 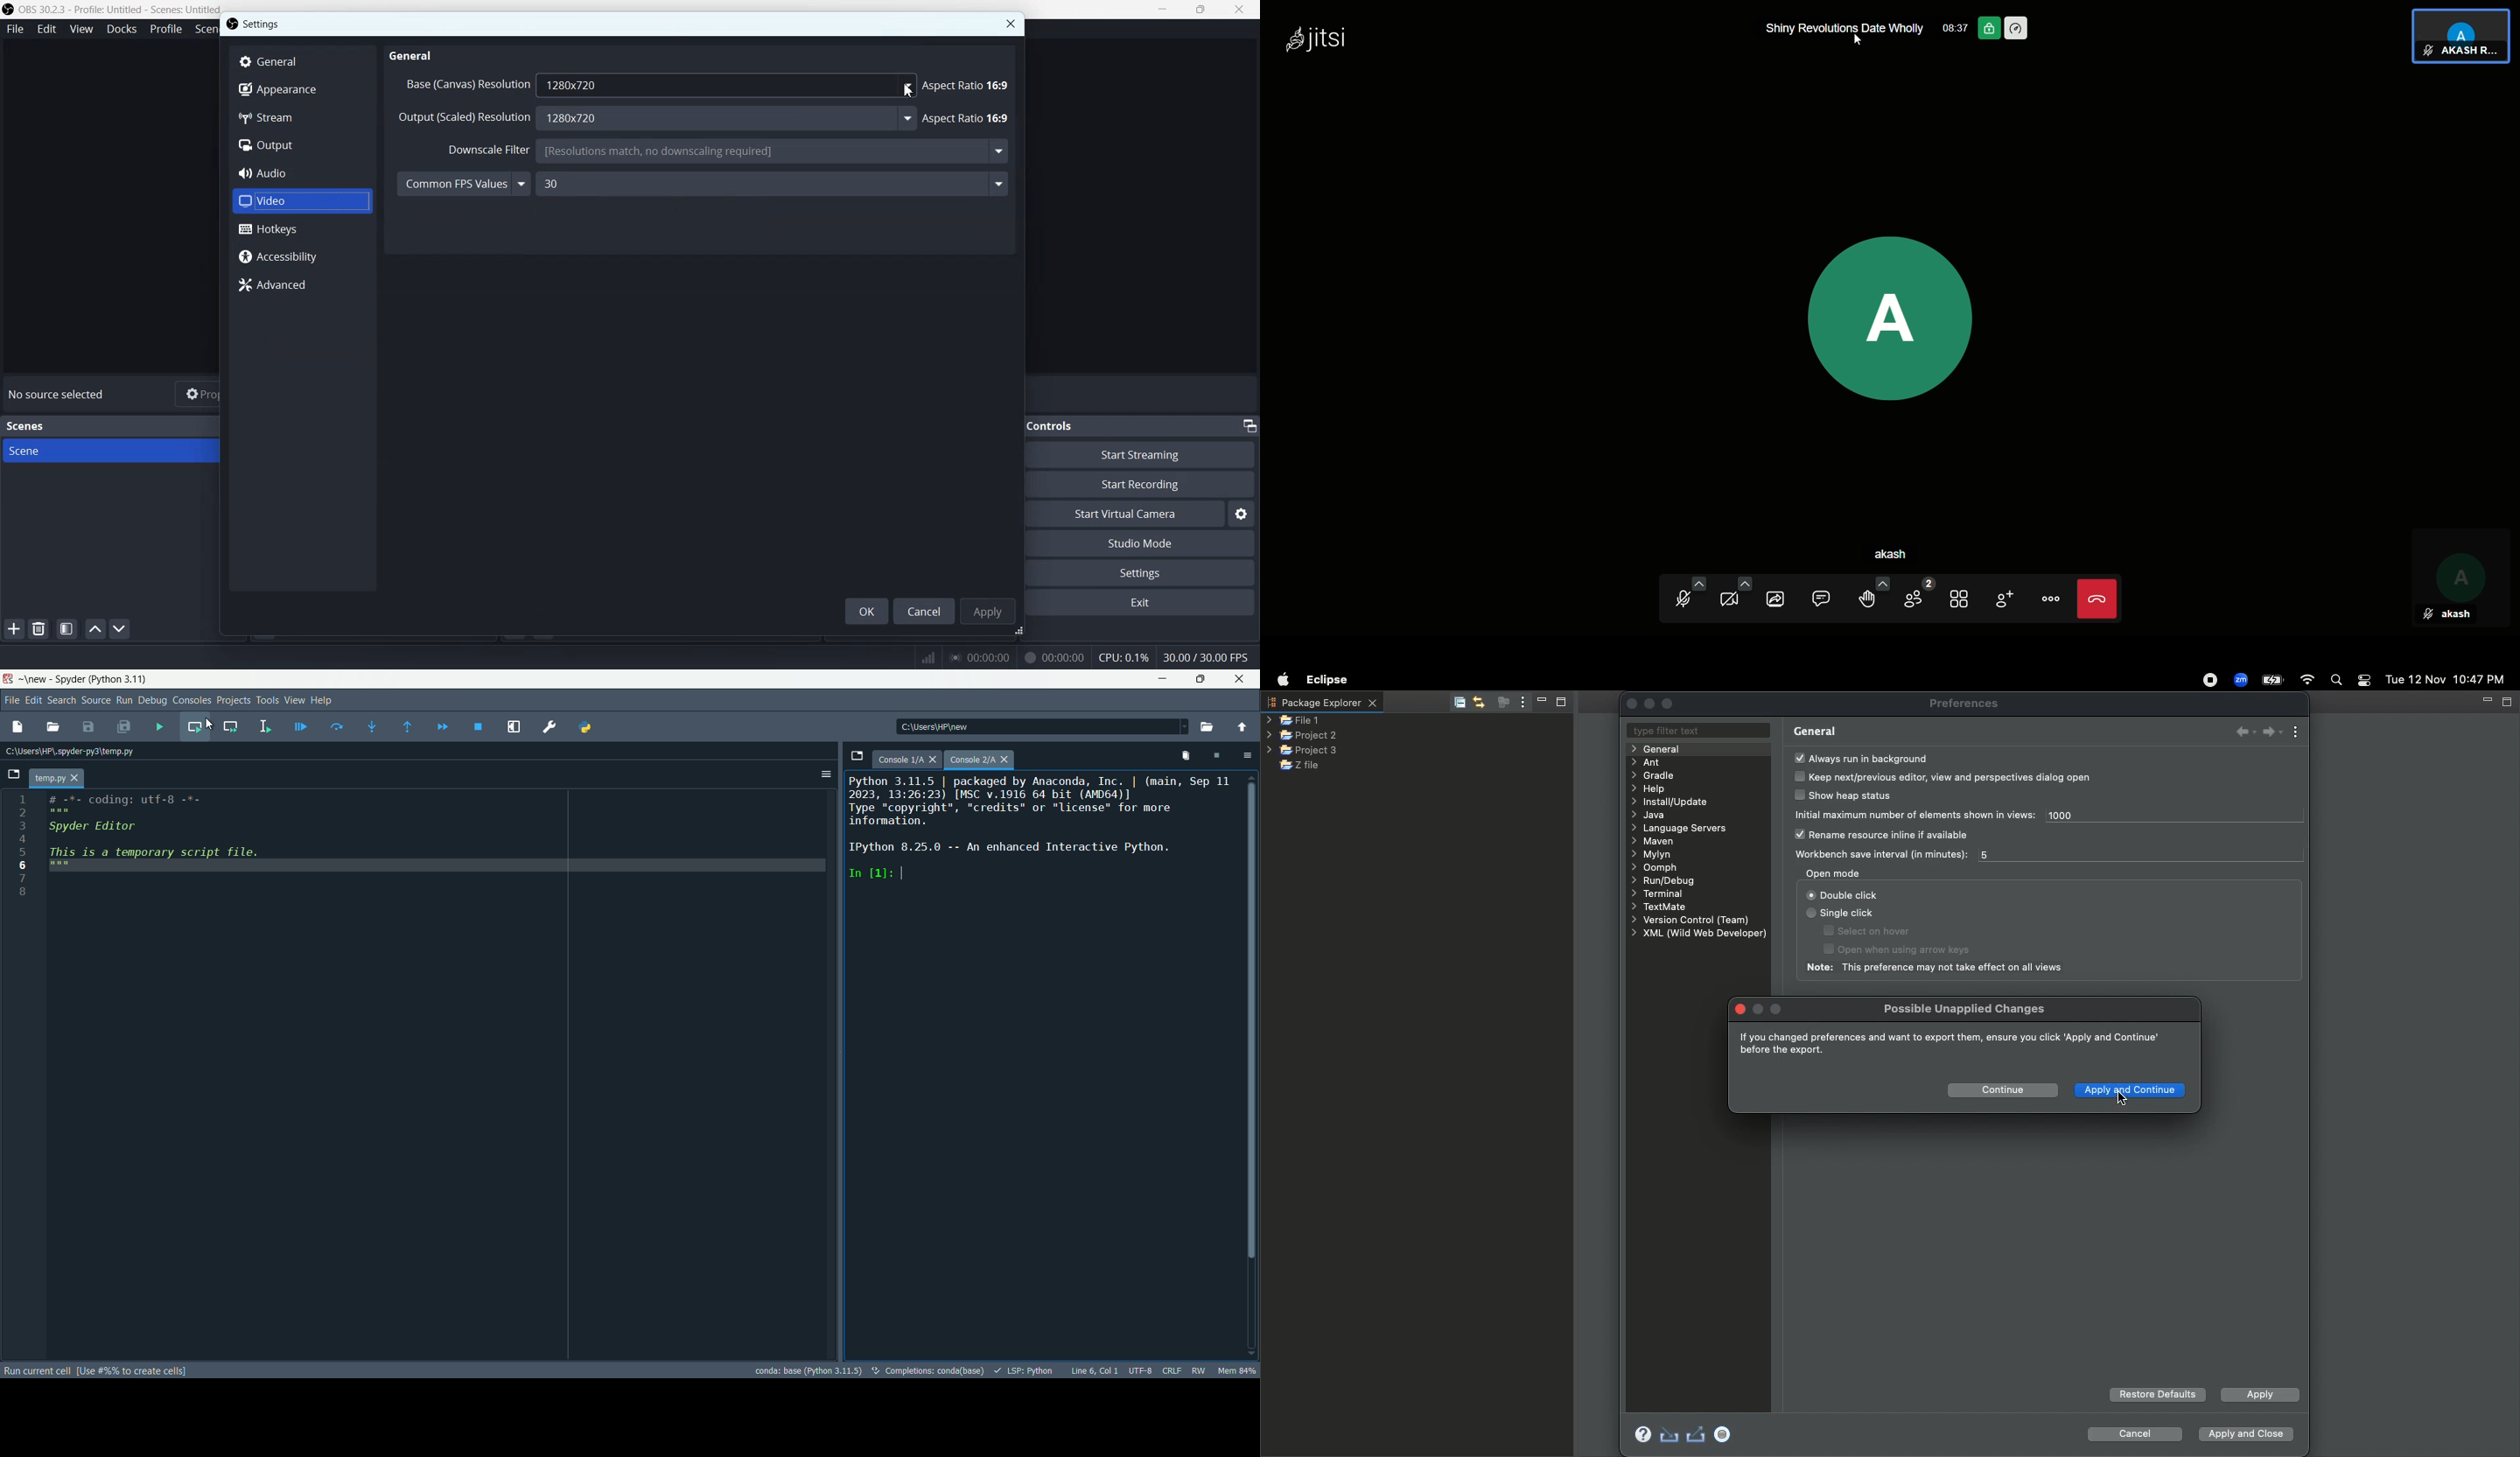 What do you see at coordinates (1051, 657) in the screenshot?
I see `recording time` at bounding box center [1051, 657].